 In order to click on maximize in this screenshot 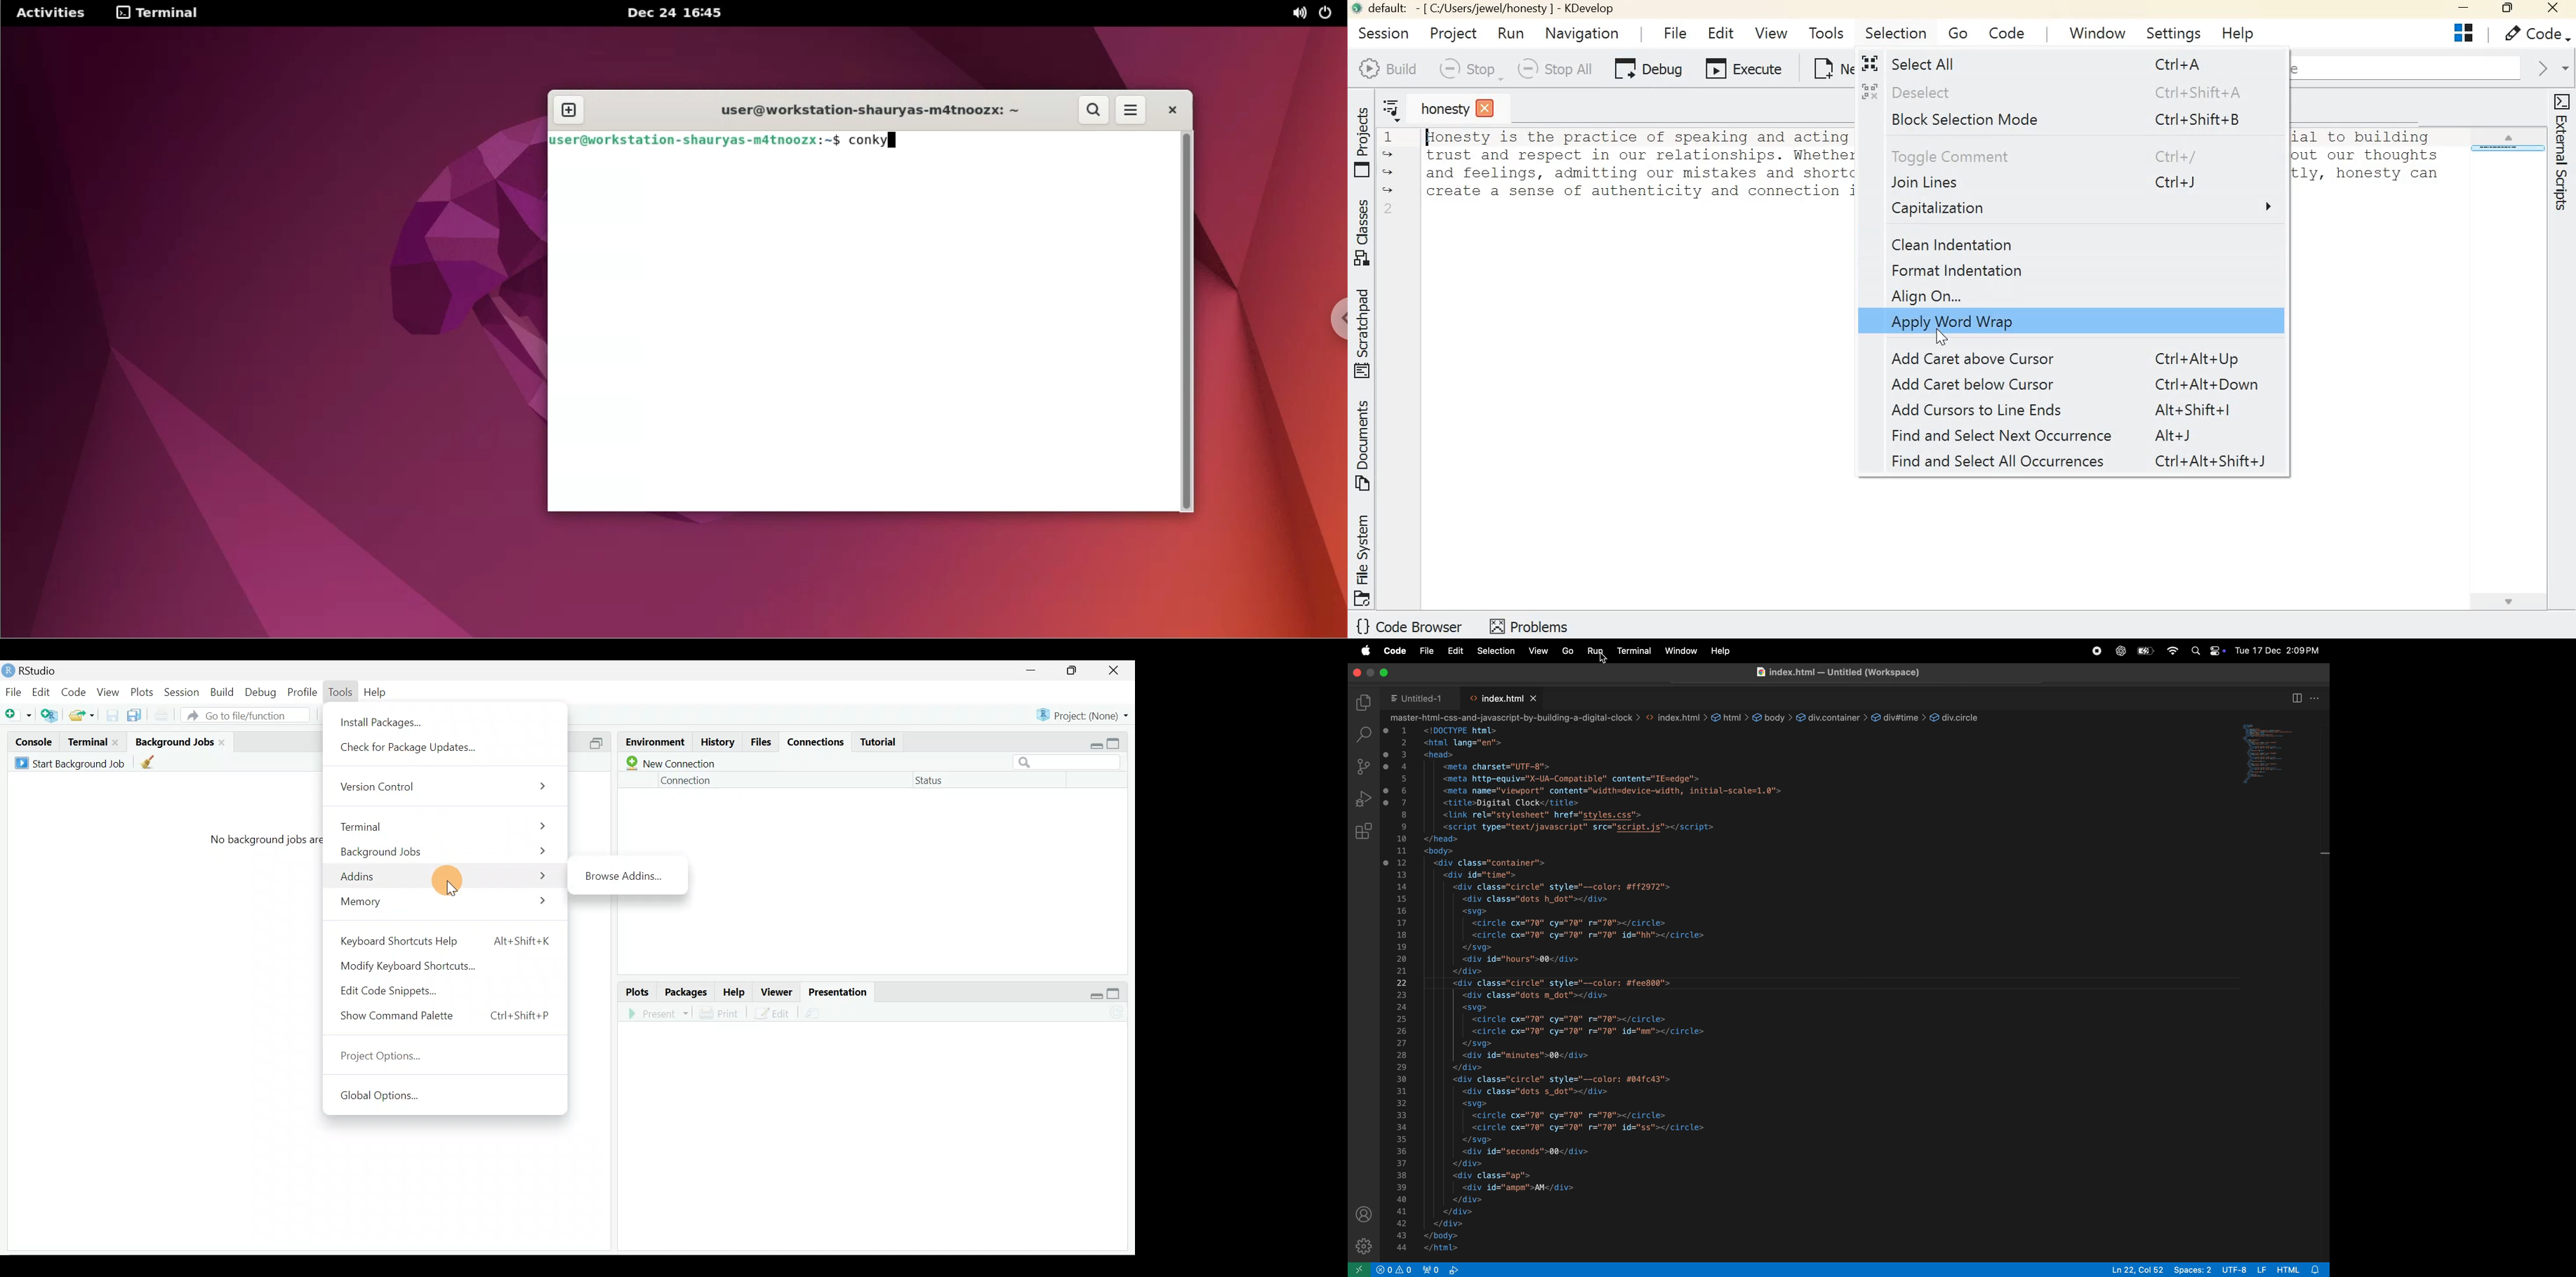, I will do `click(1118, 741)`.